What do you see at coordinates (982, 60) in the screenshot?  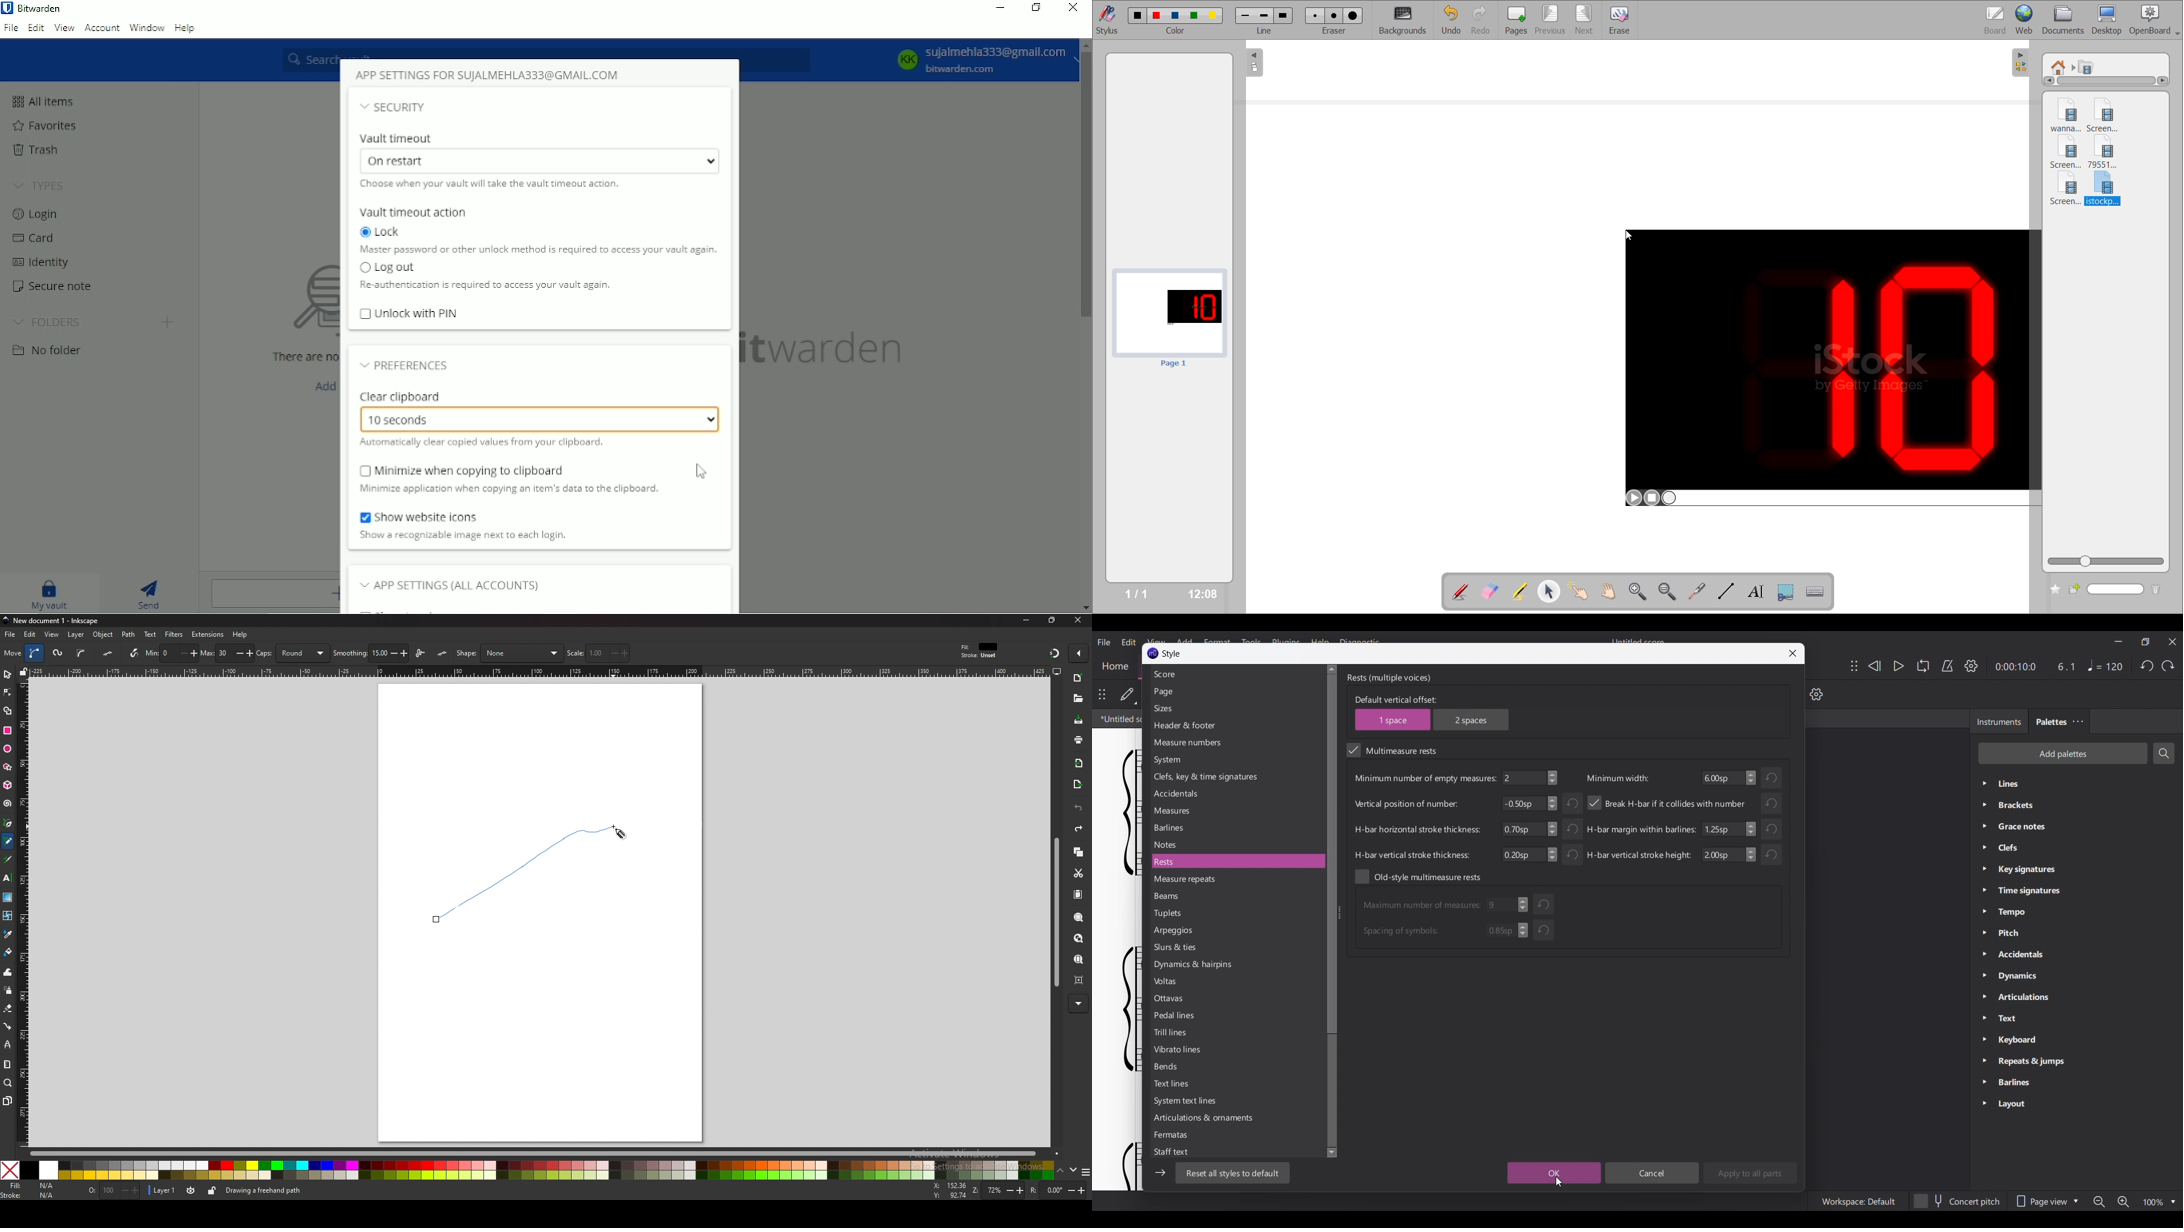 I see `KK Sujalmehla333@gmail.com      bitwarden.com` at bounding box center [982, 60].